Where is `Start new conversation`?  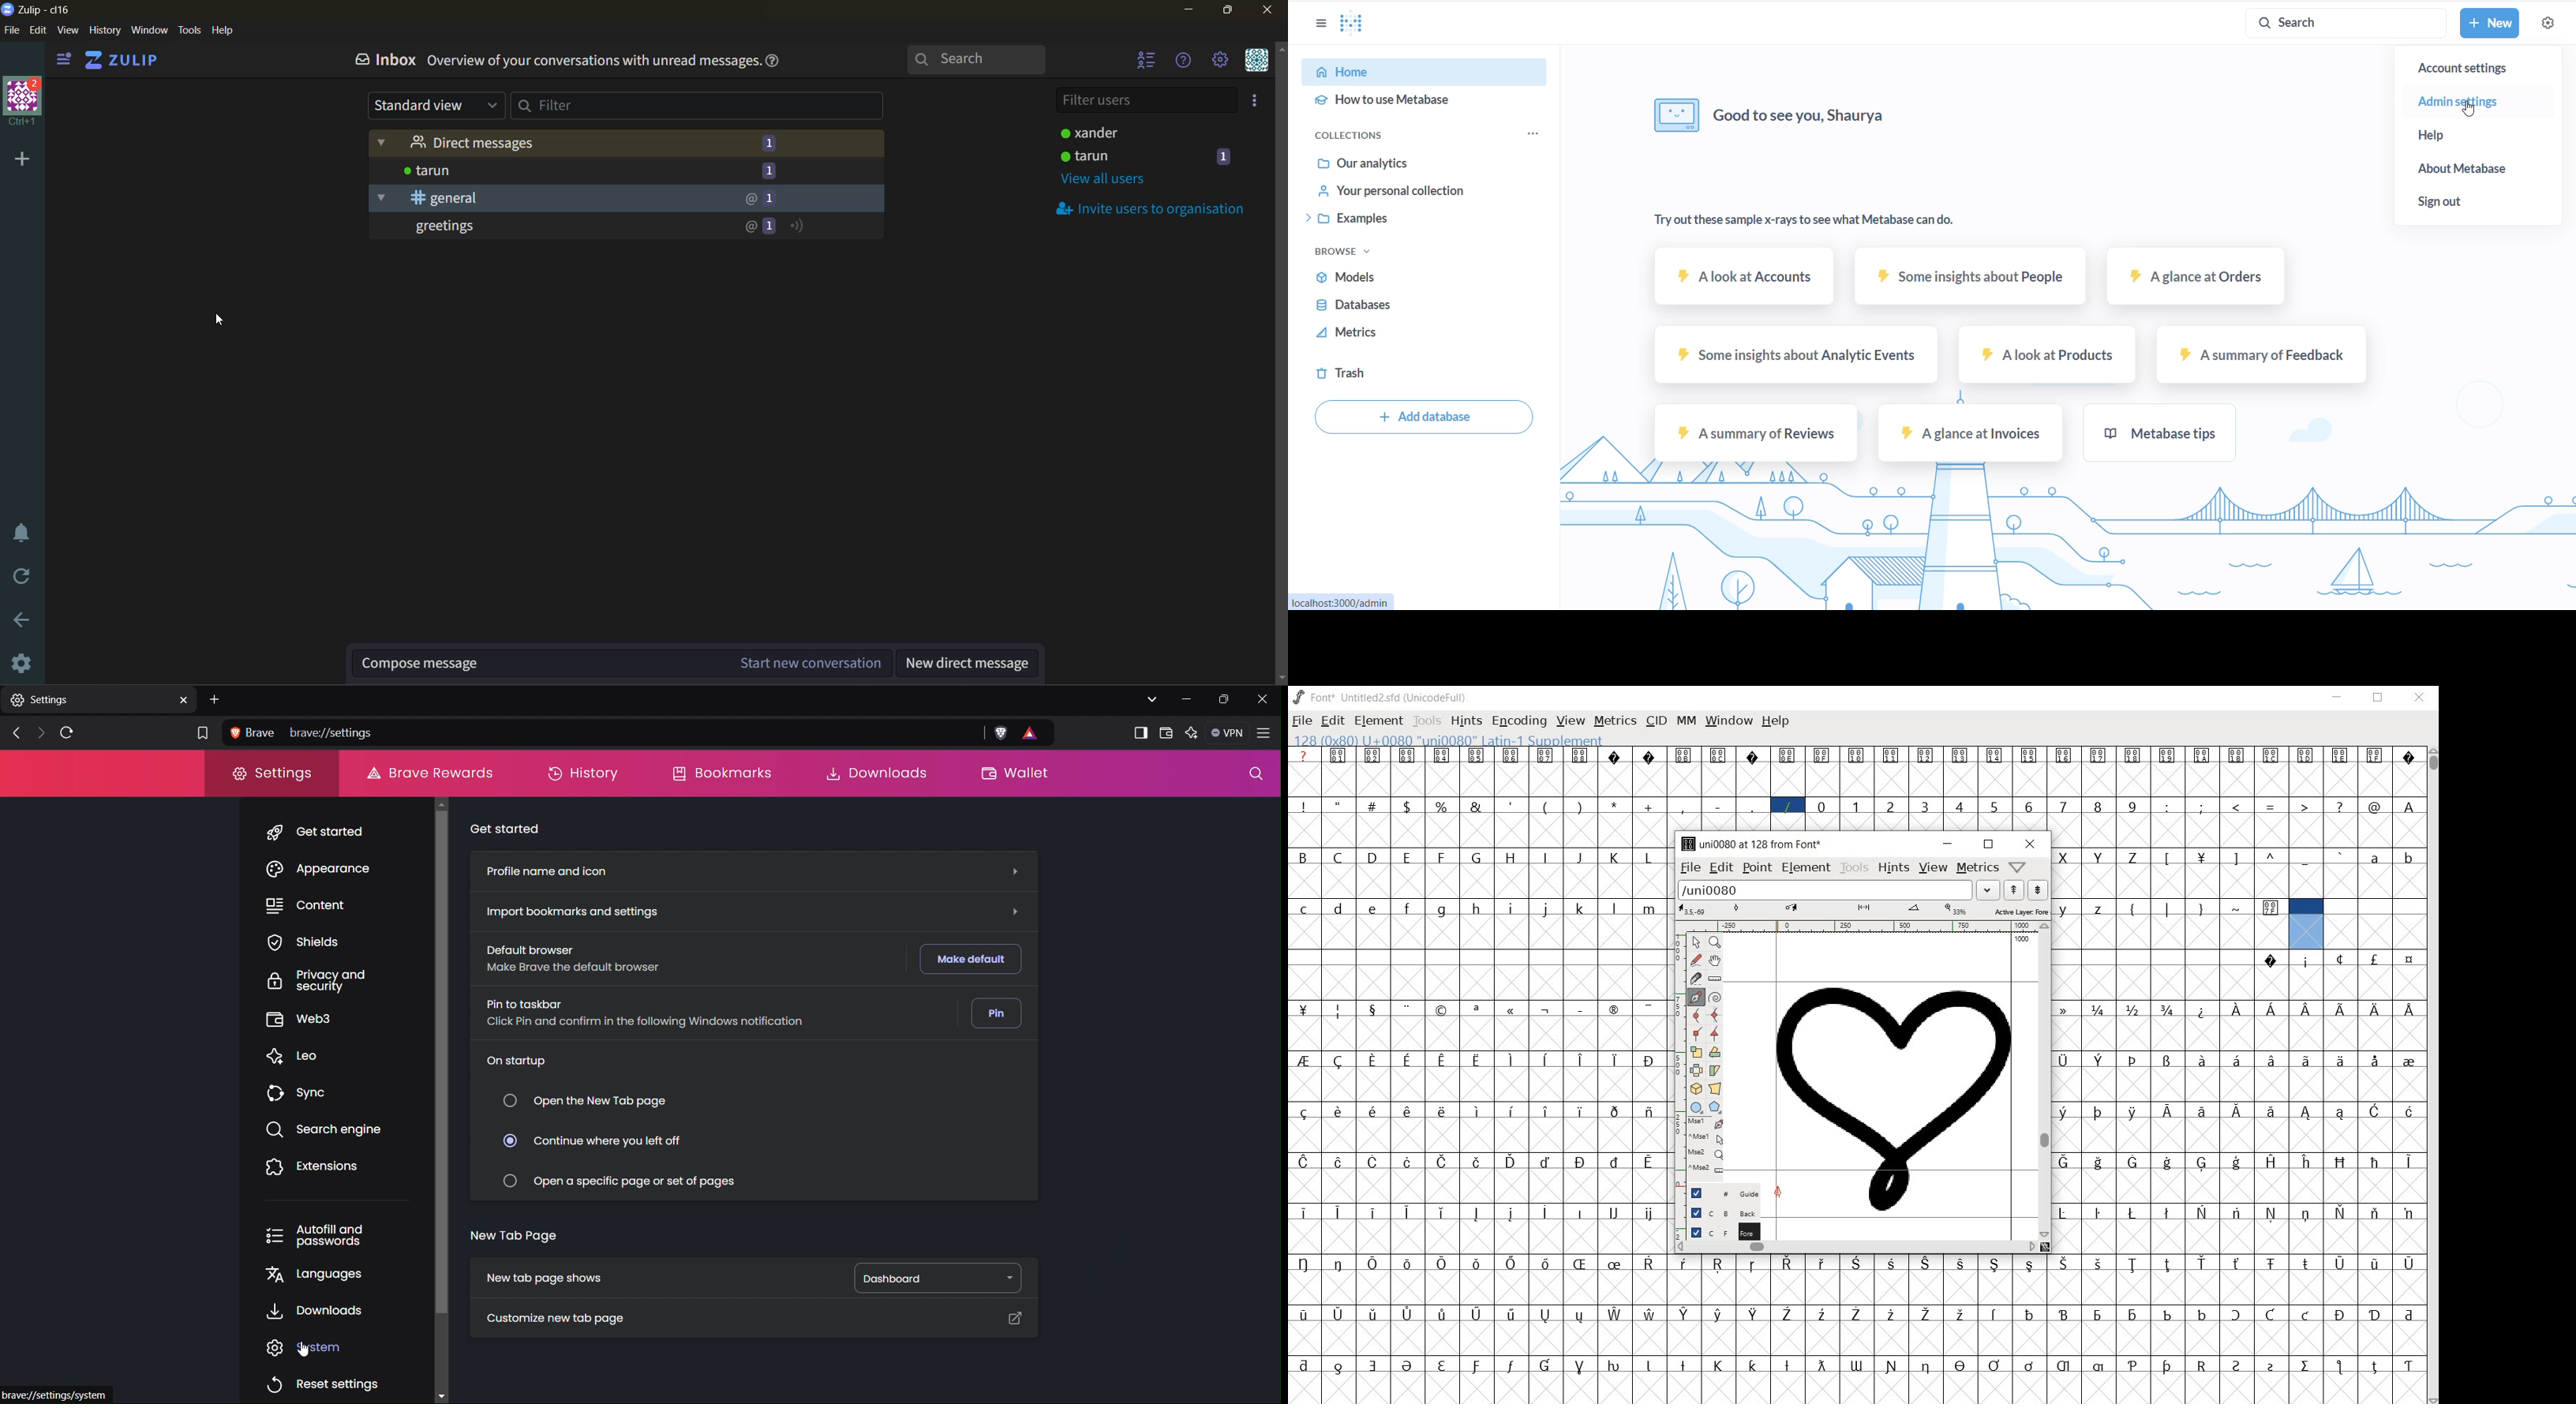
Start new conversation is located at coordinates (797, 663).